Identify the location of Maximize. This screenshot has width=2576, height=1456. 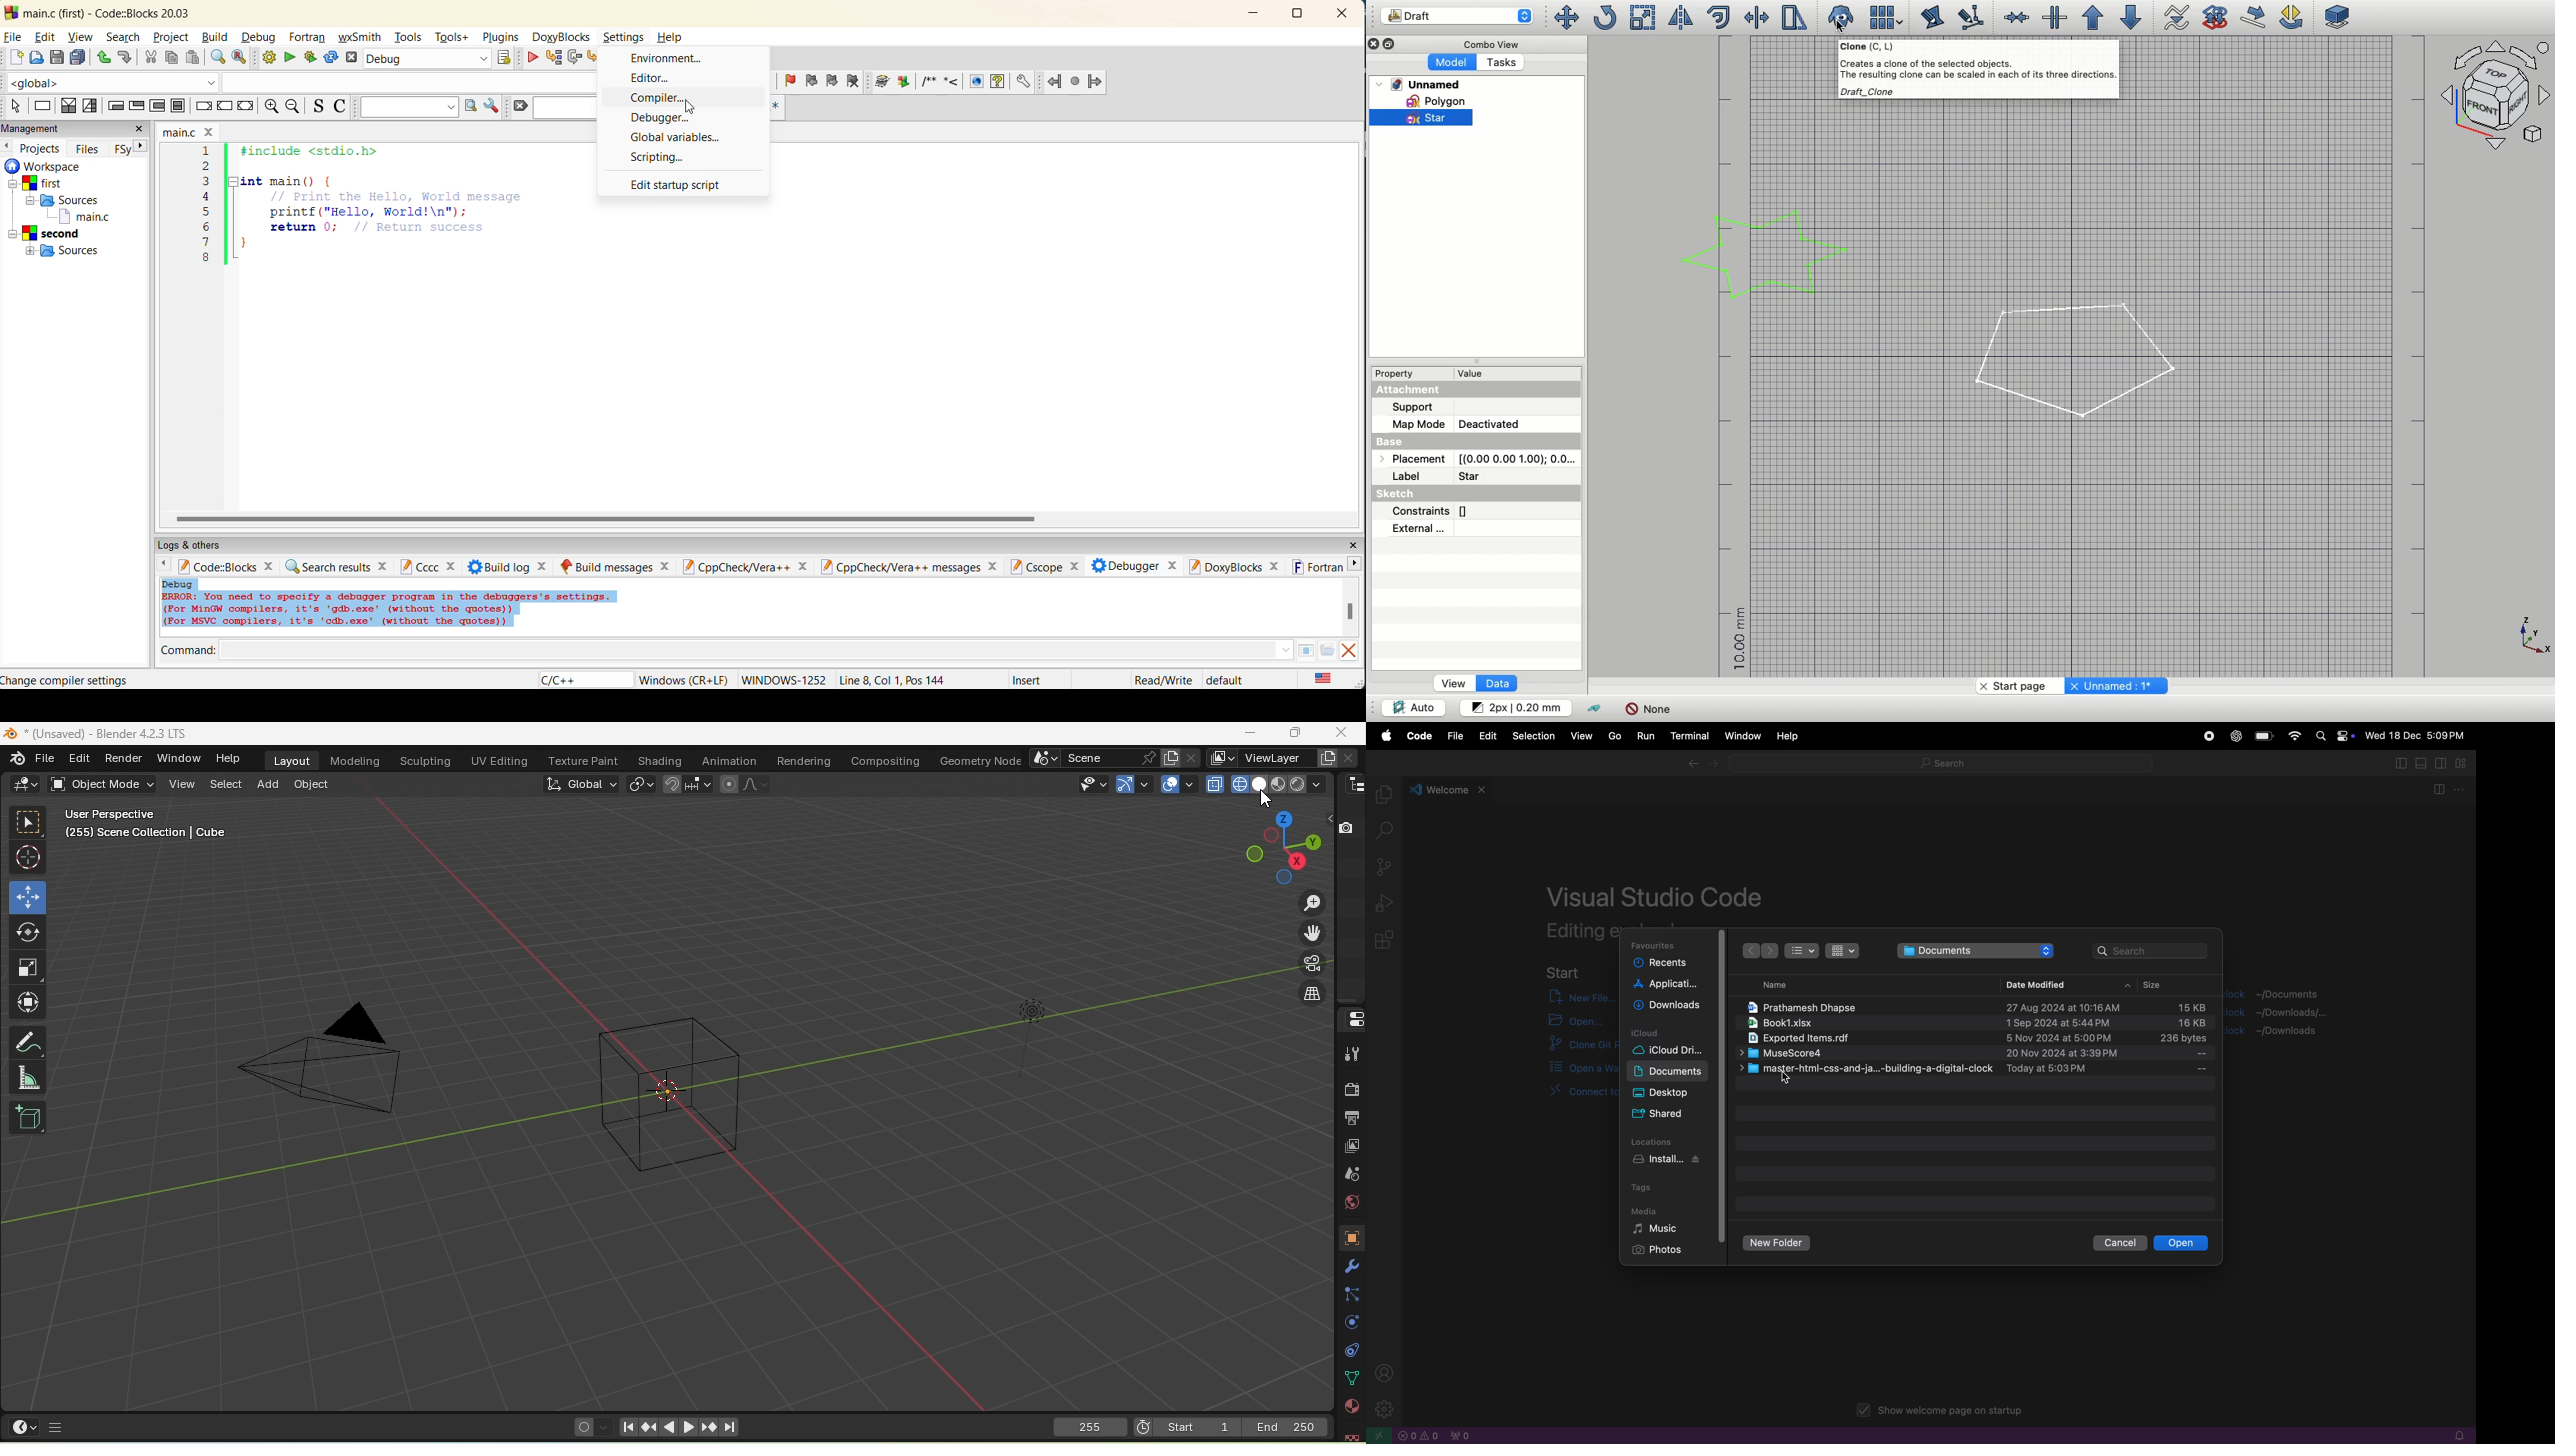
(1250, 733).